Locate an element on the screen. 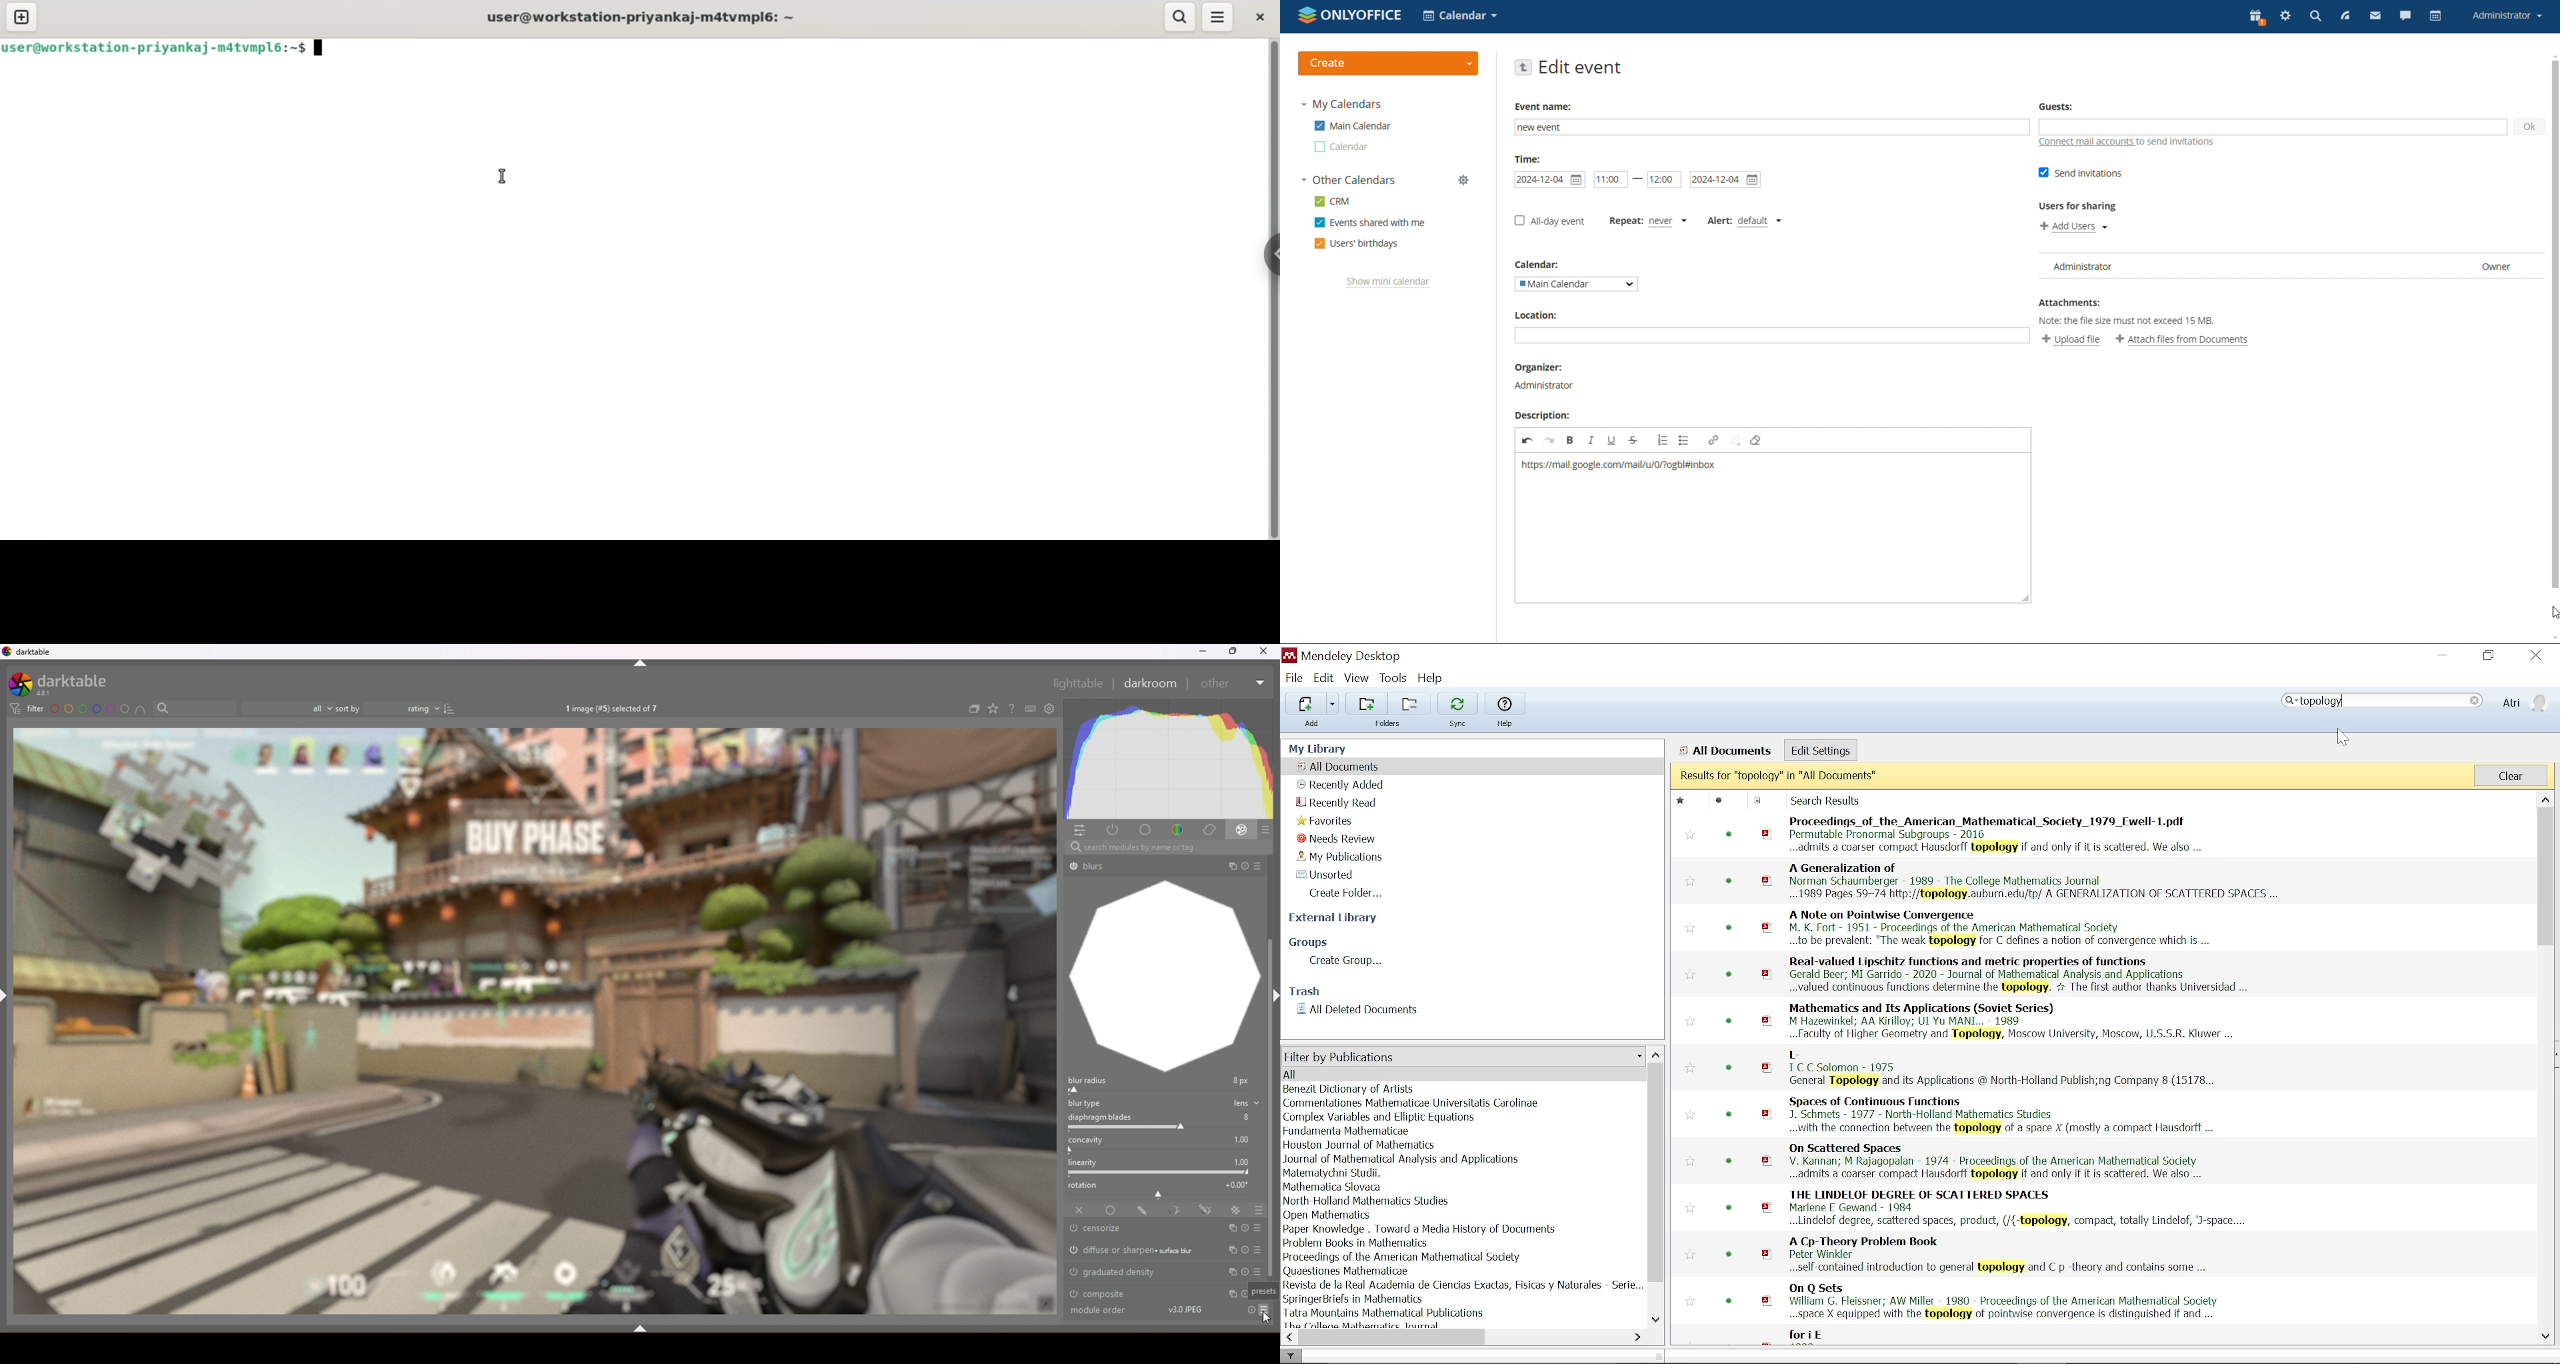  scroll down is located at coordinates (2552, 637).